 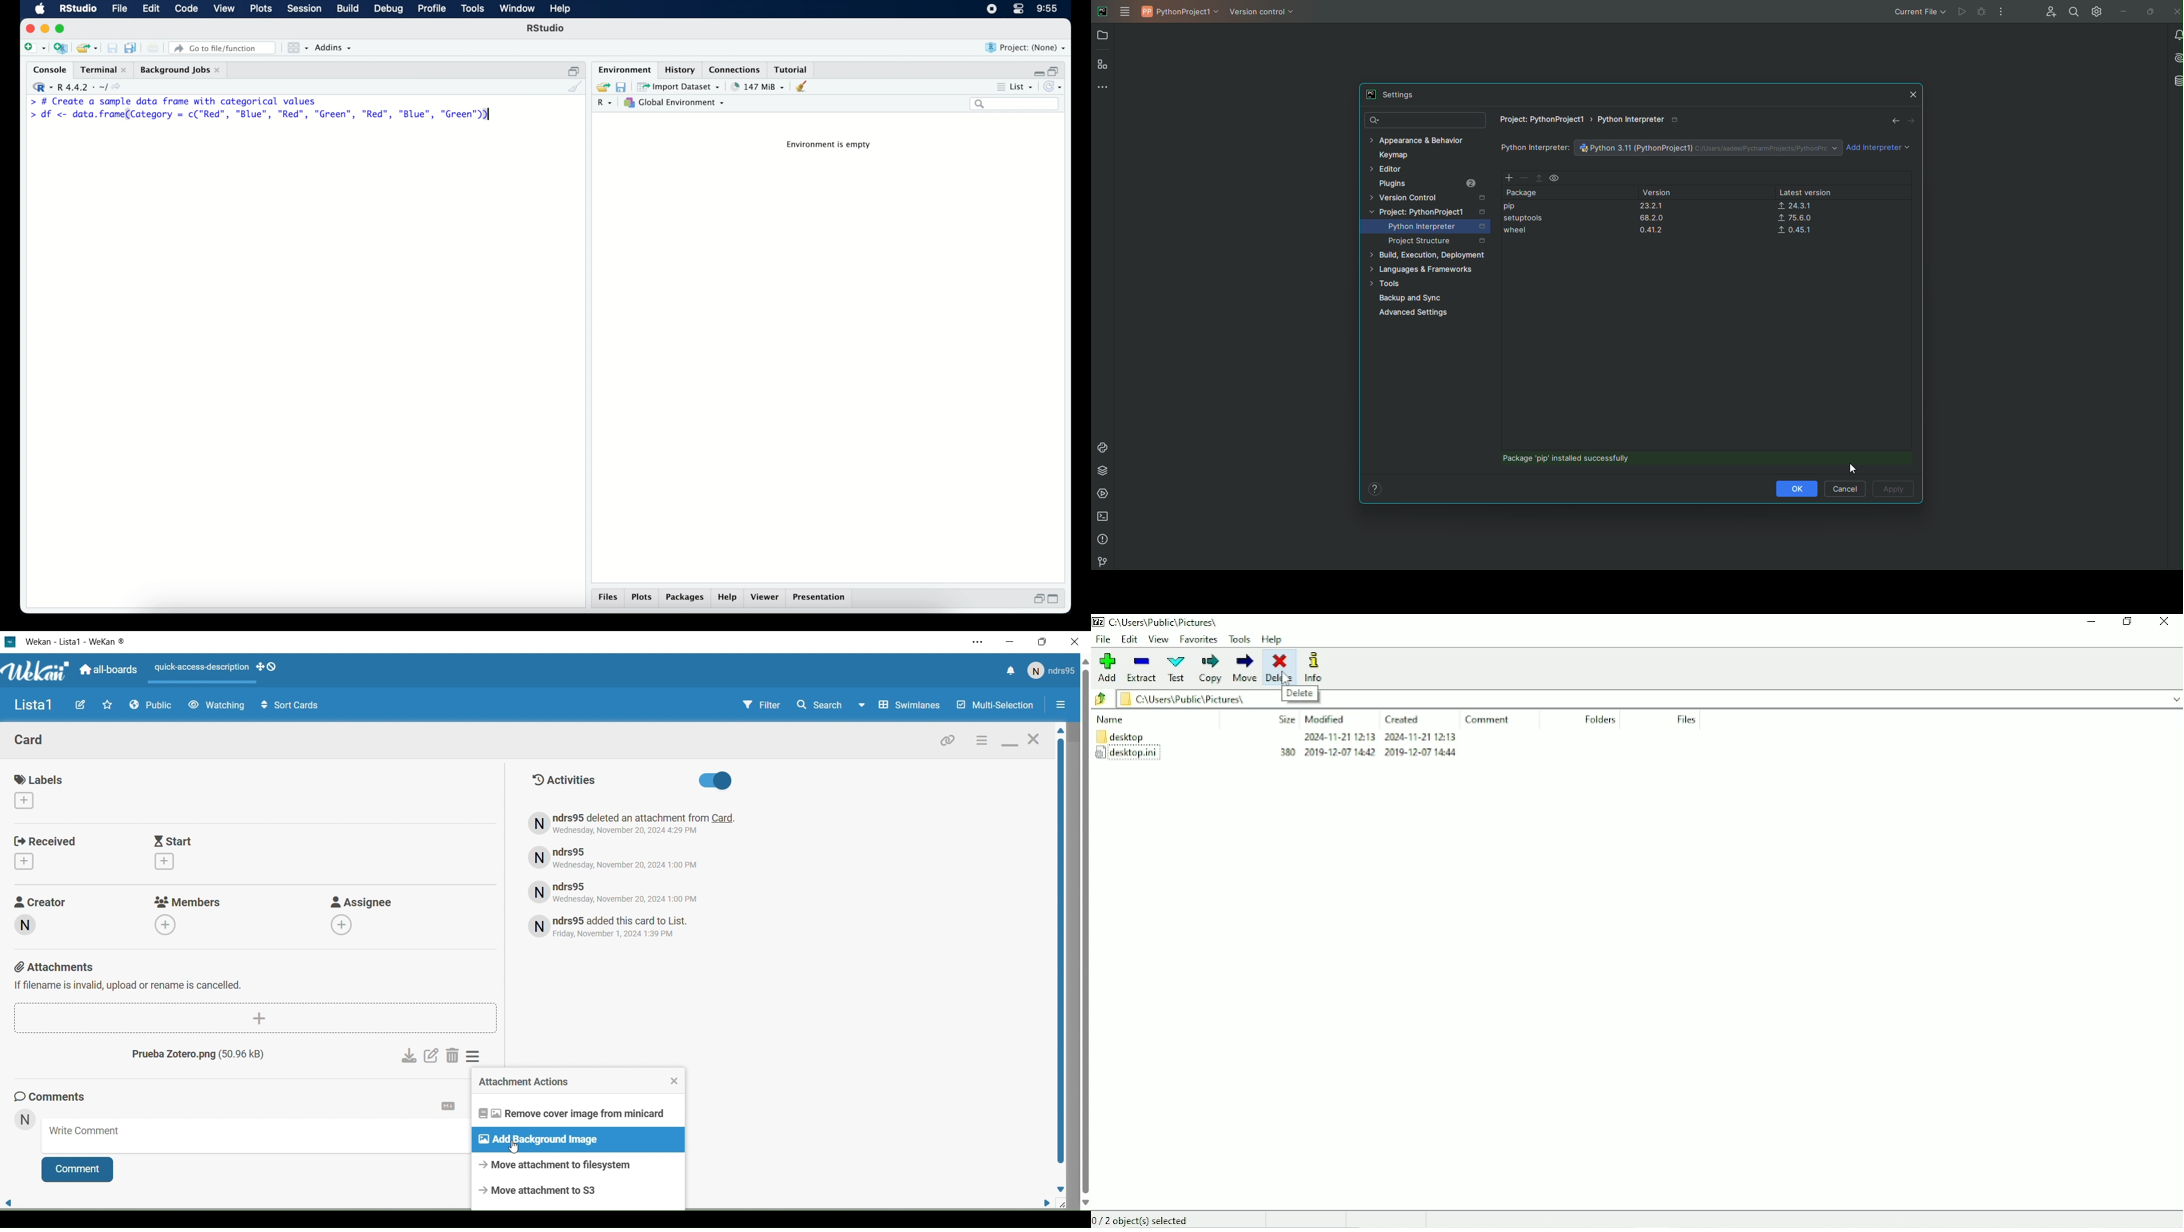 I want to click on addins, so click(x=335, y=48).